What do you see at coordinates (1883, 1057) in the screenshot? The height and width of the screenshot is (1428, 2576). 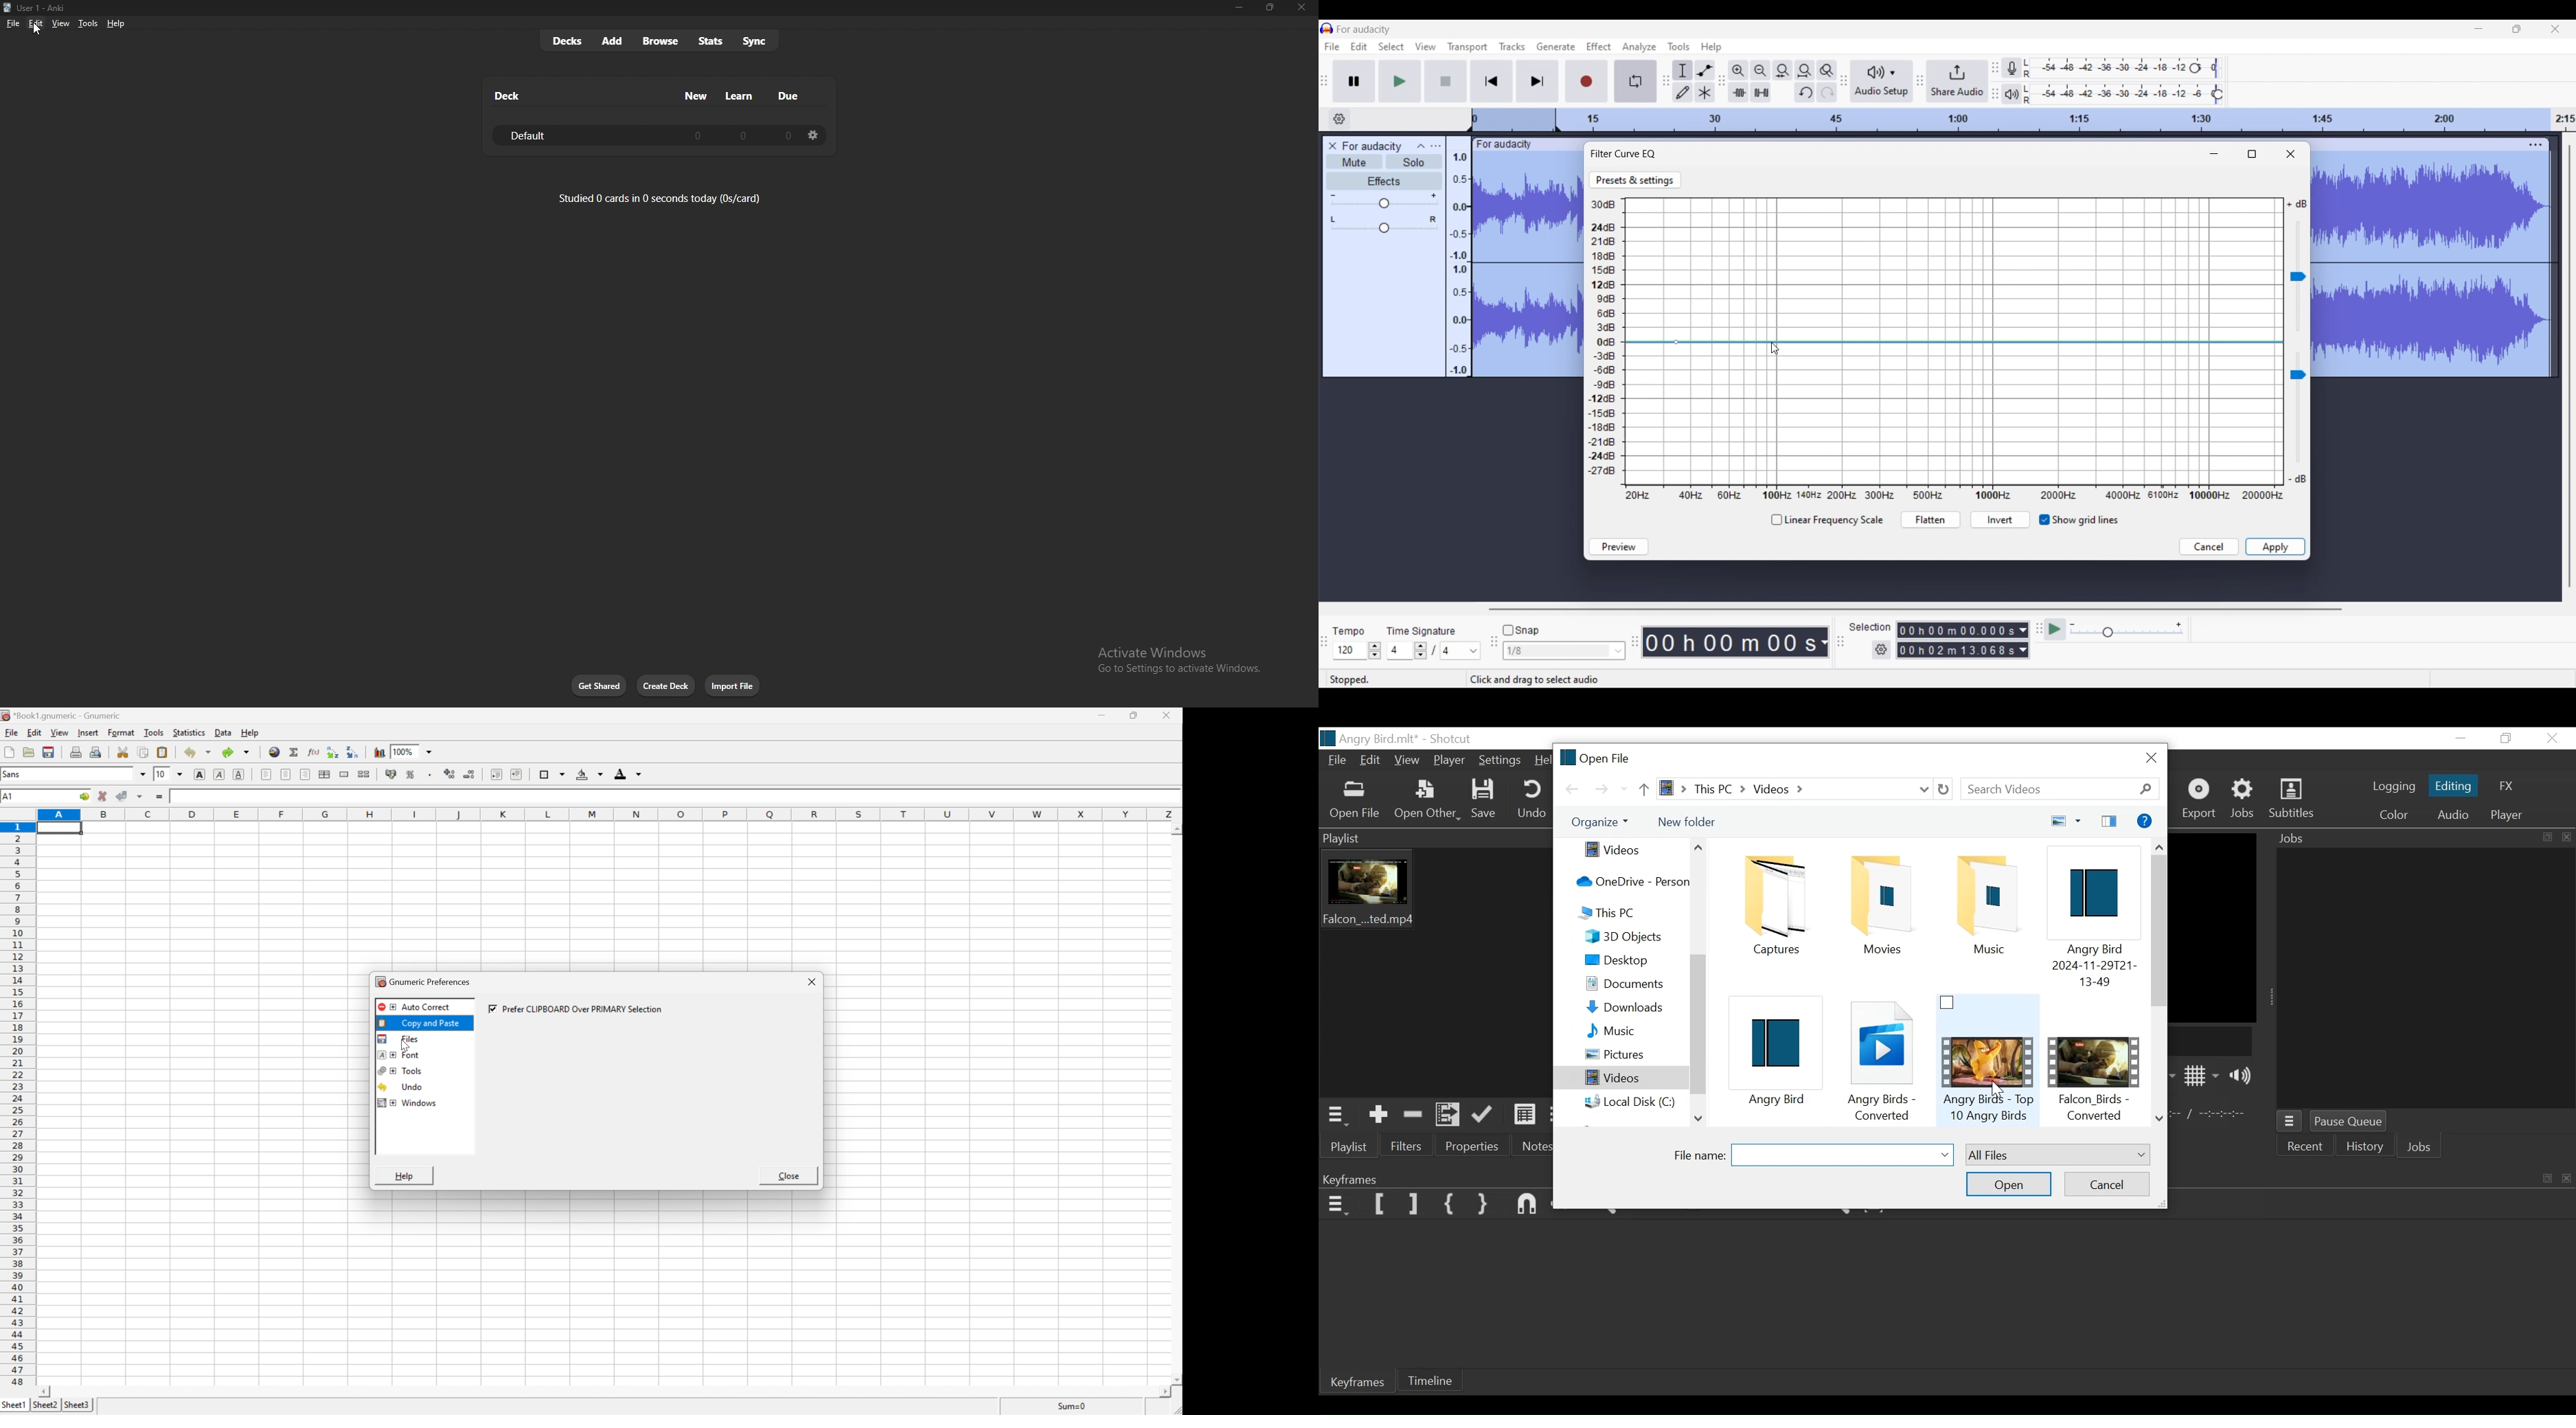 I see `File` at bounding box center [1883, 1057].